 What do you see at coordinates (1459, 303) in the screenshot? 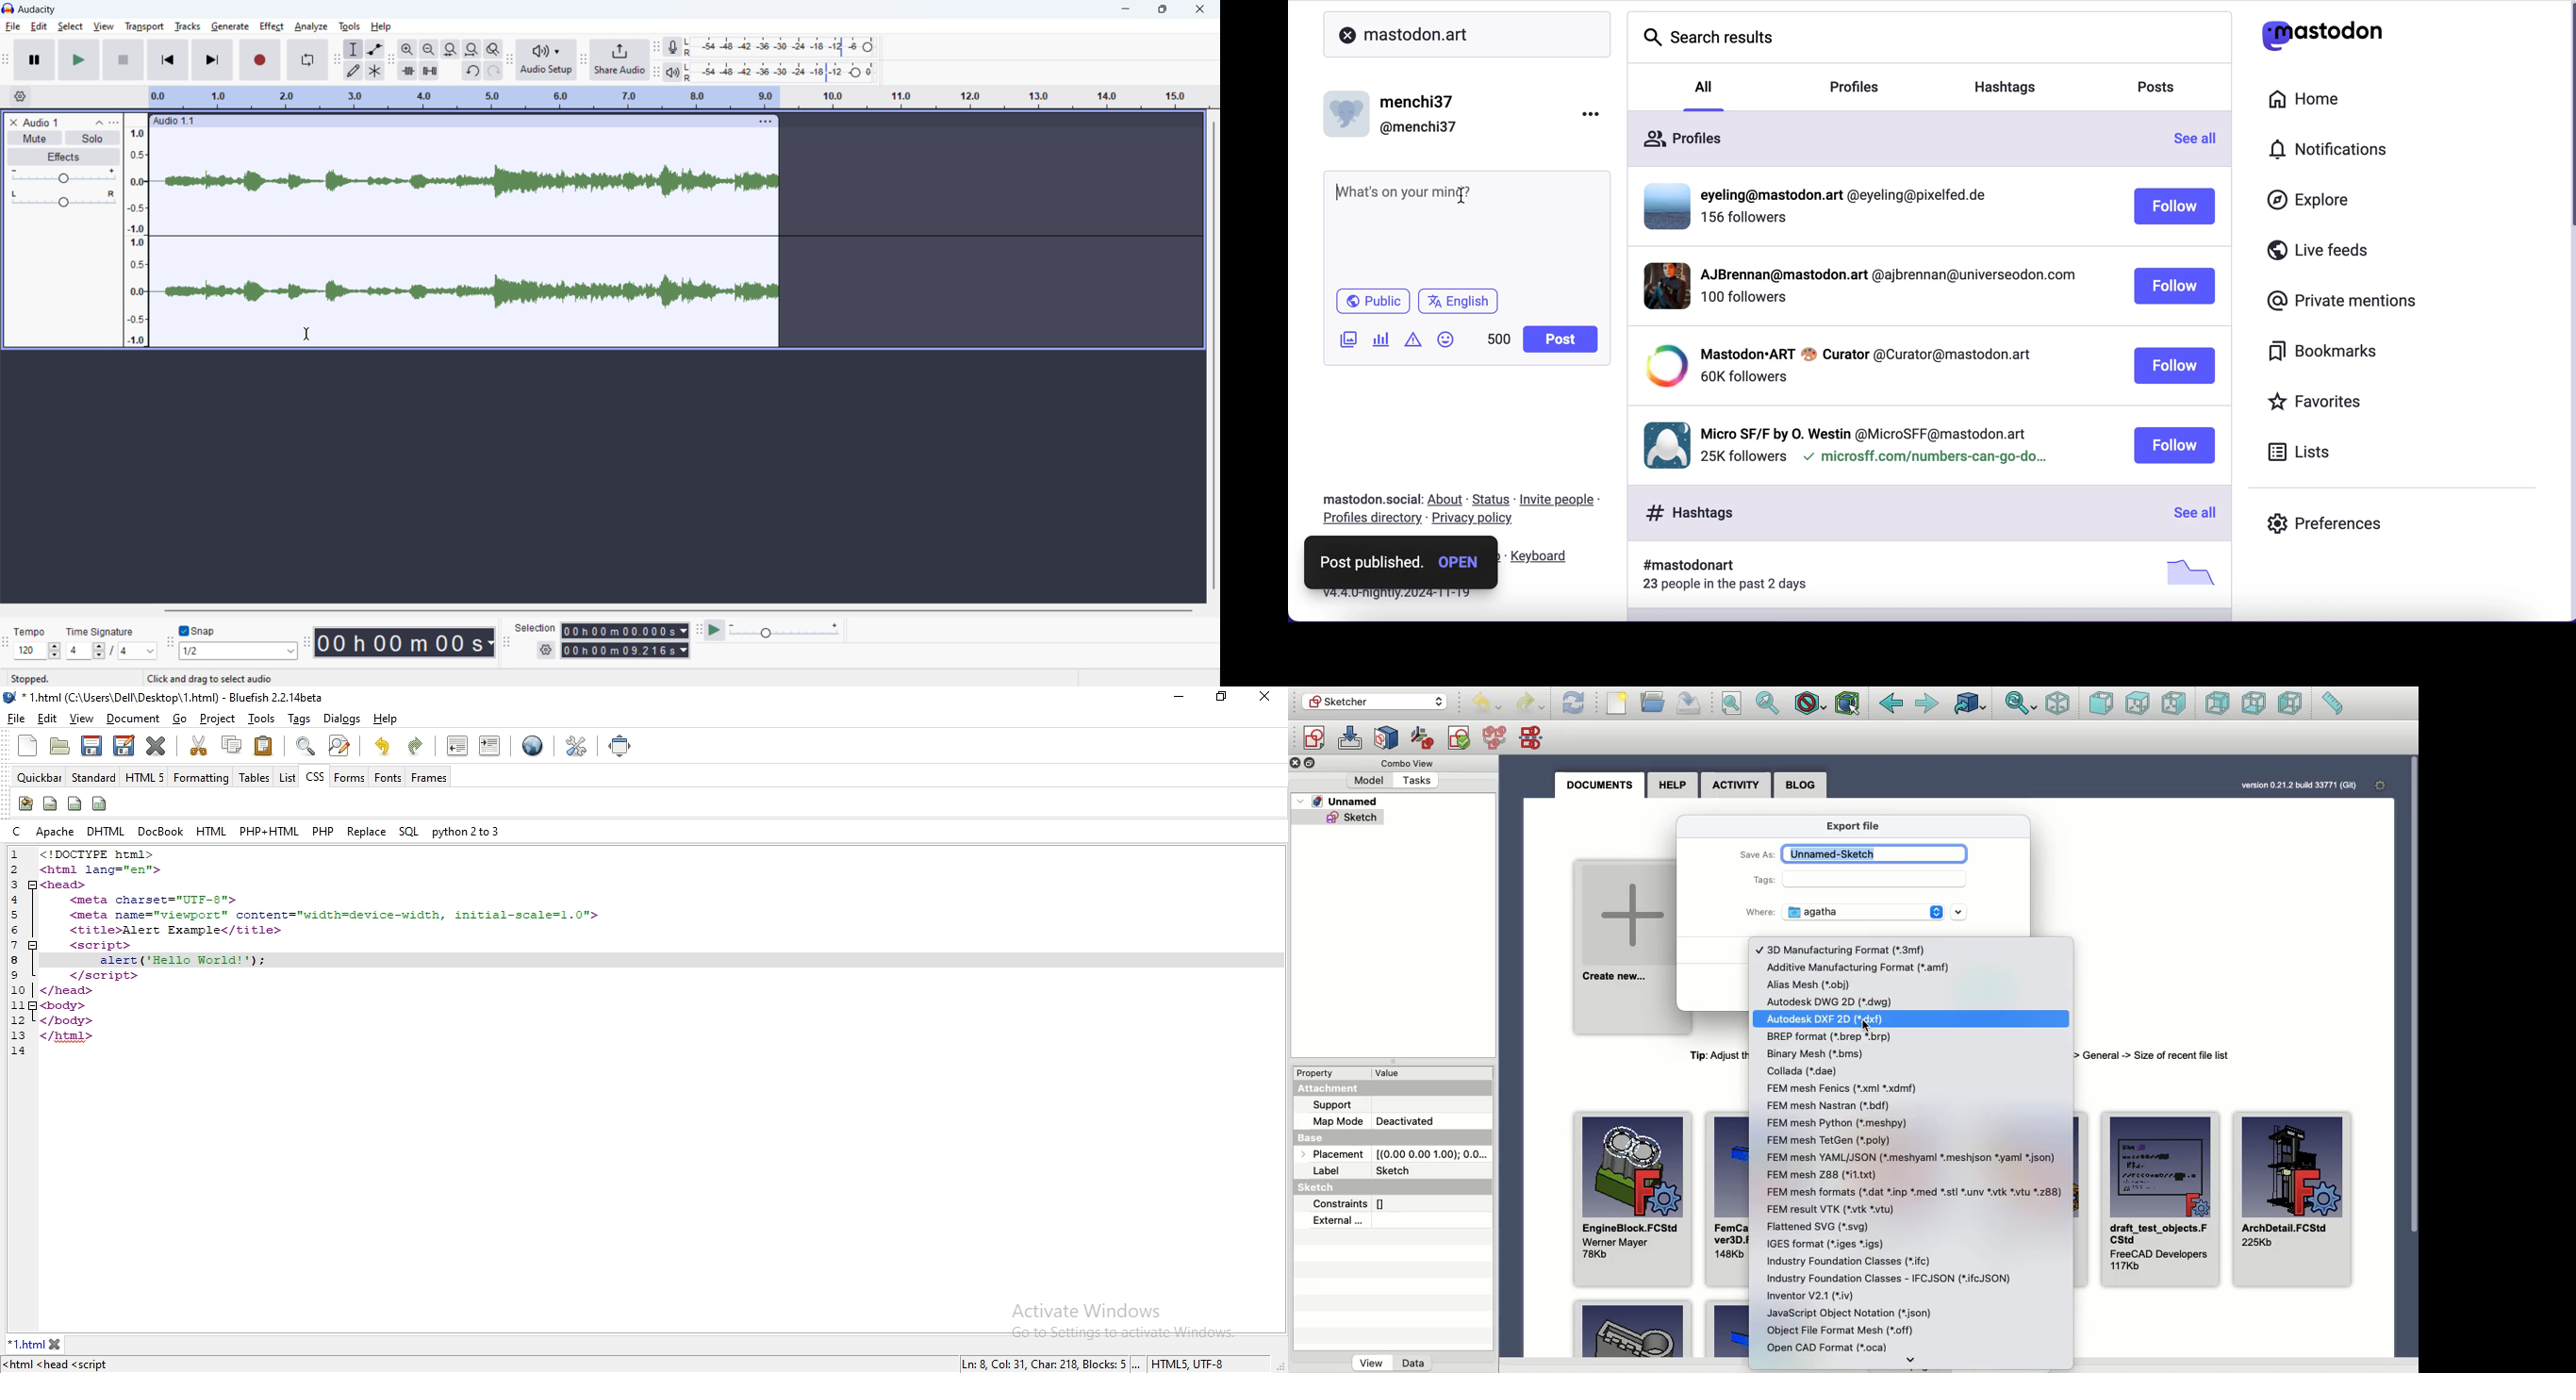
I see `english` at bounding box center [1459, 303].